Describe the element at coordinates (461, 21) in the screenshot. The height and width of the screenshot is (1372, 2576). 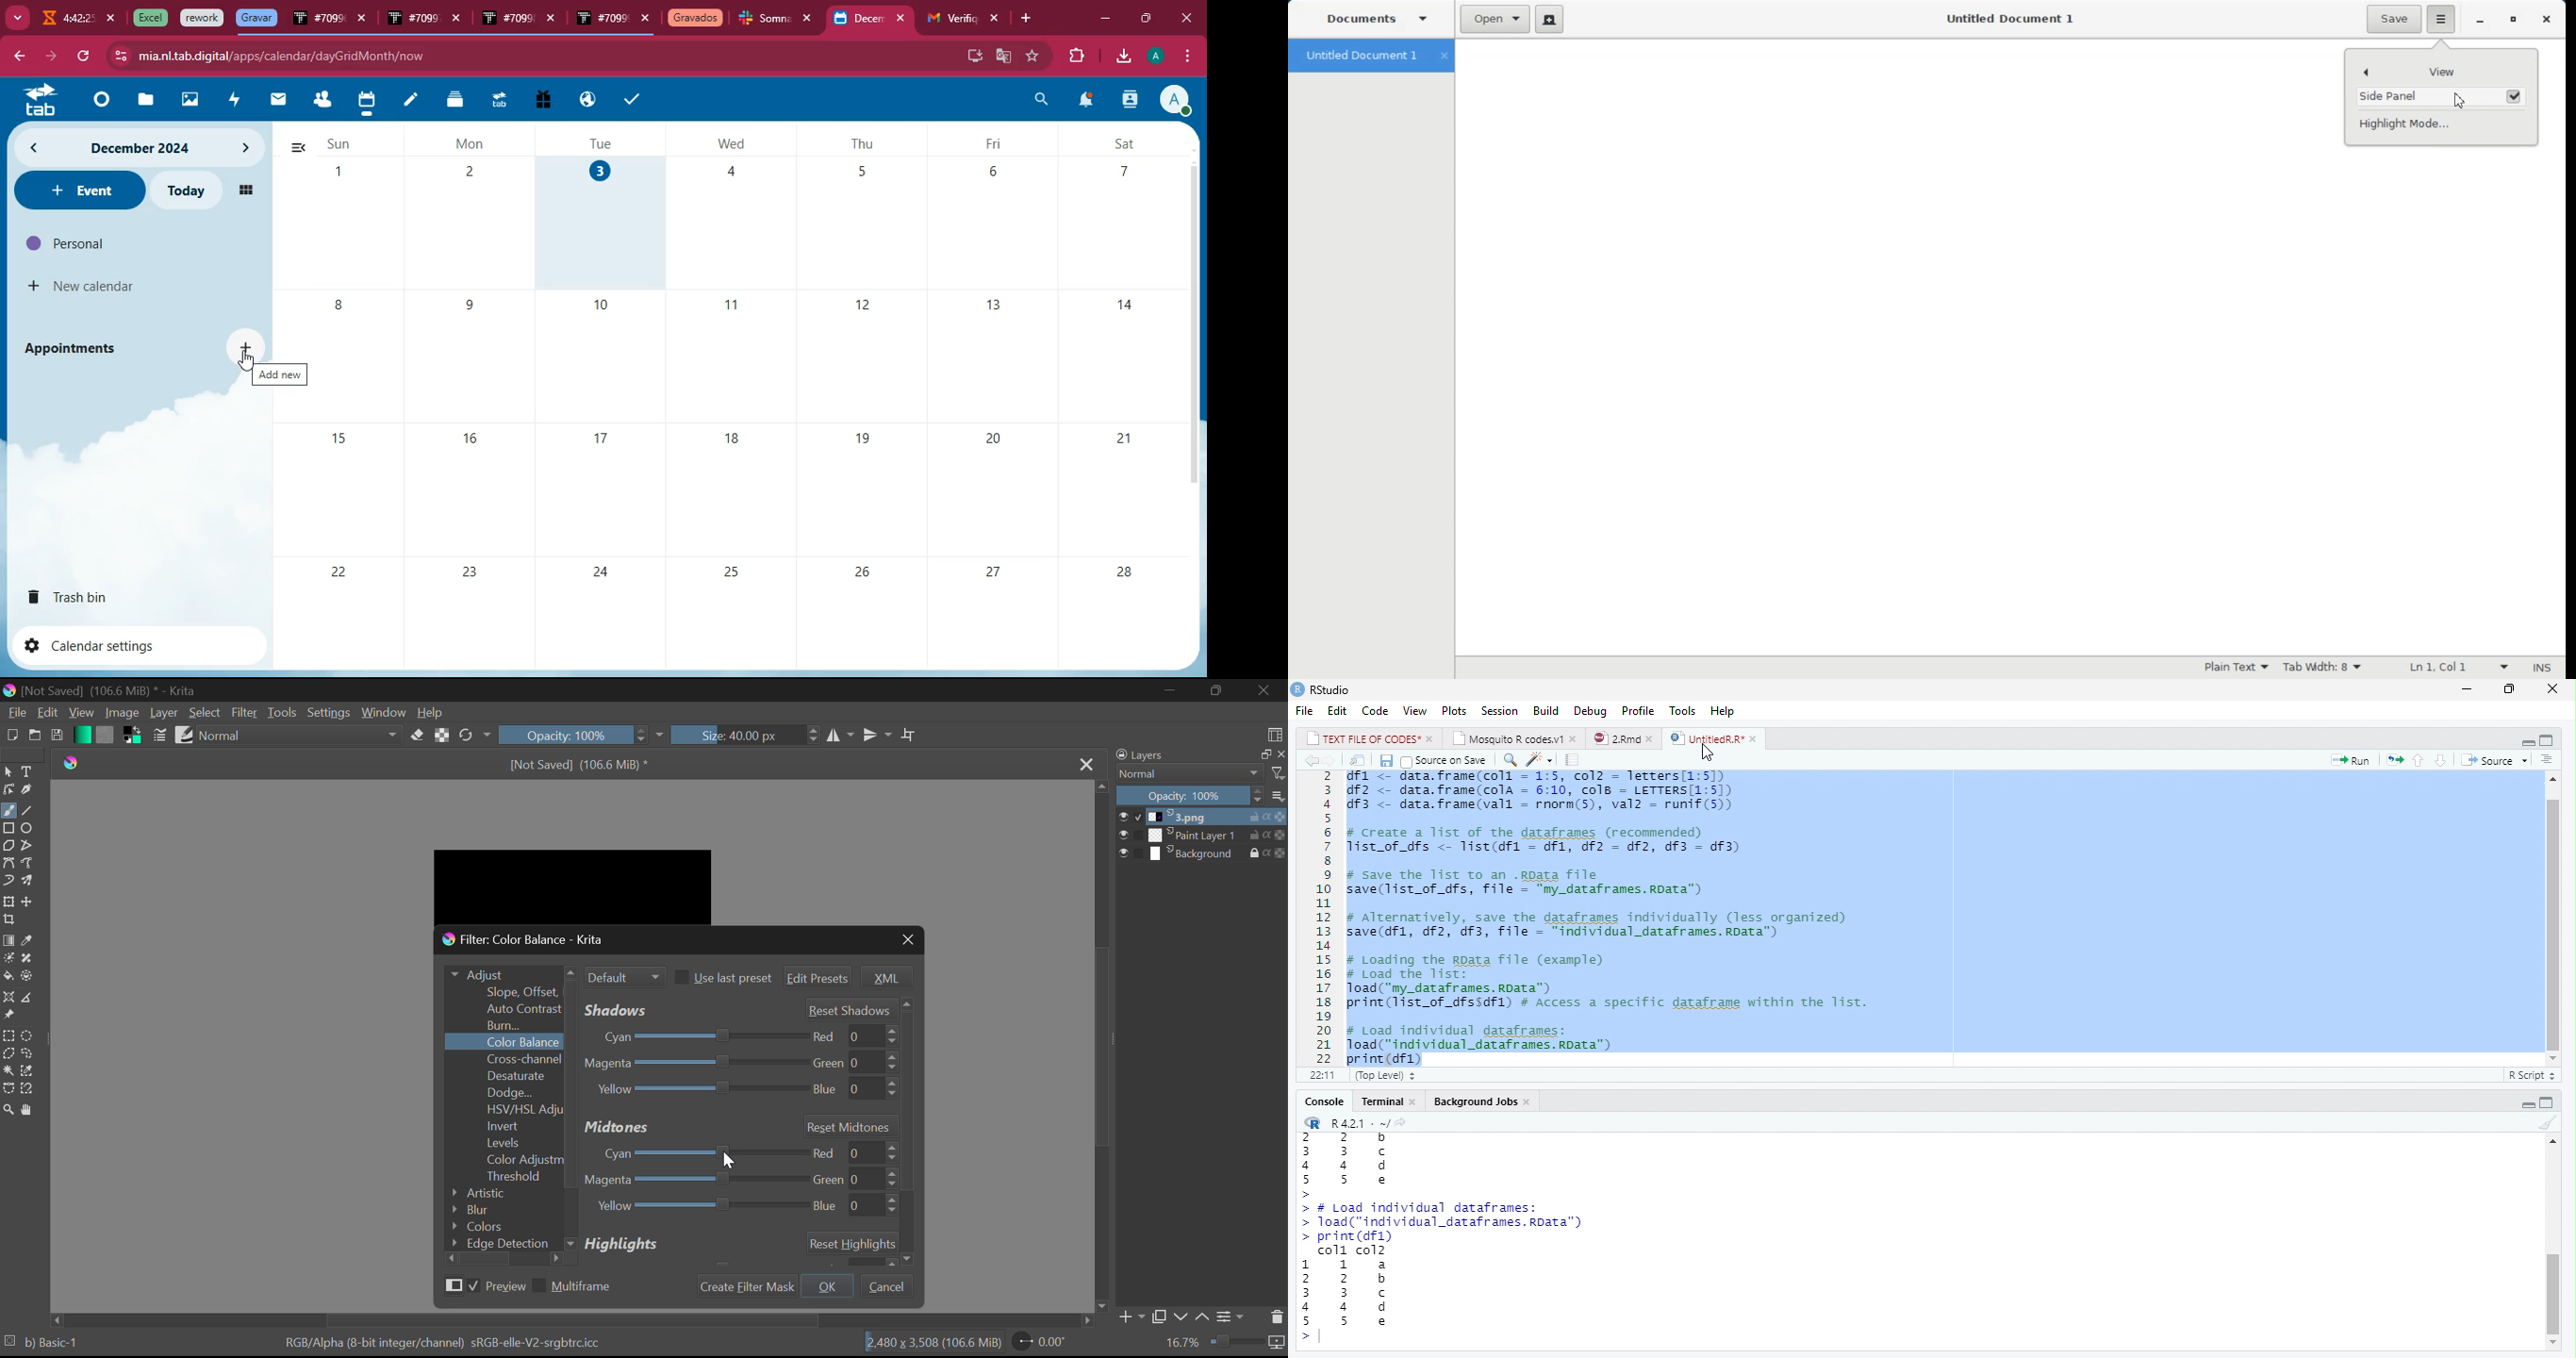
I see `close` at that location.